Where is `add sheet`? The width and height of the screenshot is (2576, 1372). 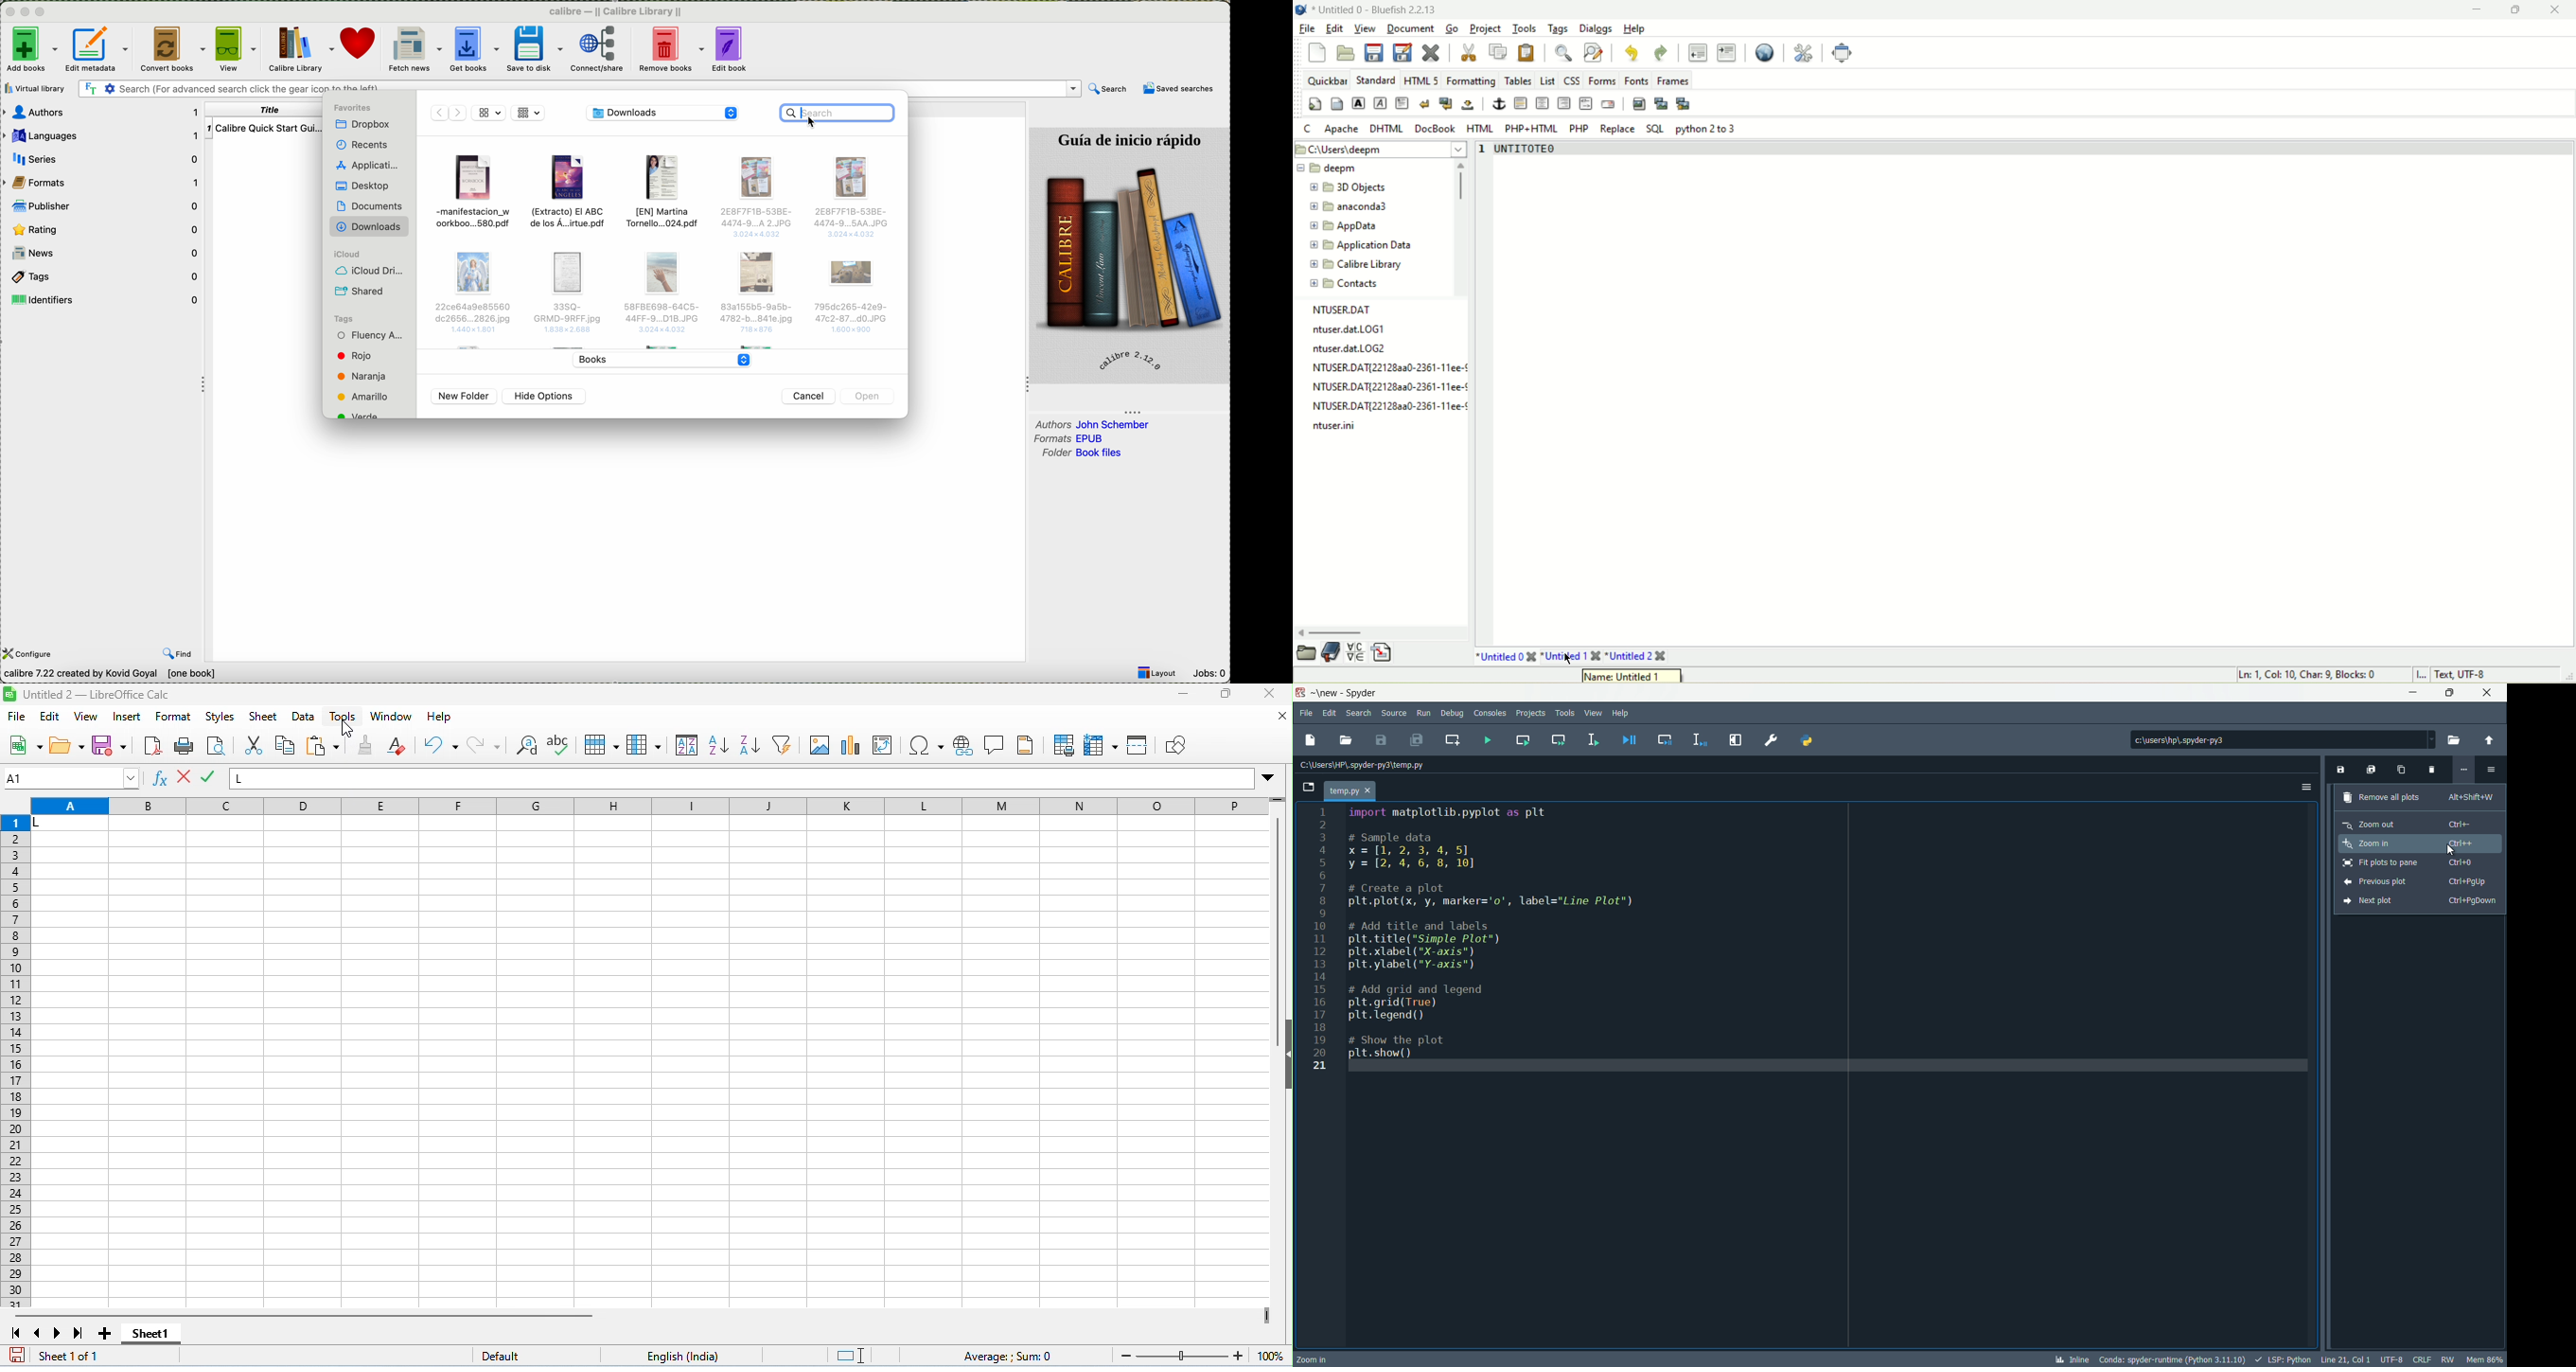 add sheet is located at coordinates (108, 1334).